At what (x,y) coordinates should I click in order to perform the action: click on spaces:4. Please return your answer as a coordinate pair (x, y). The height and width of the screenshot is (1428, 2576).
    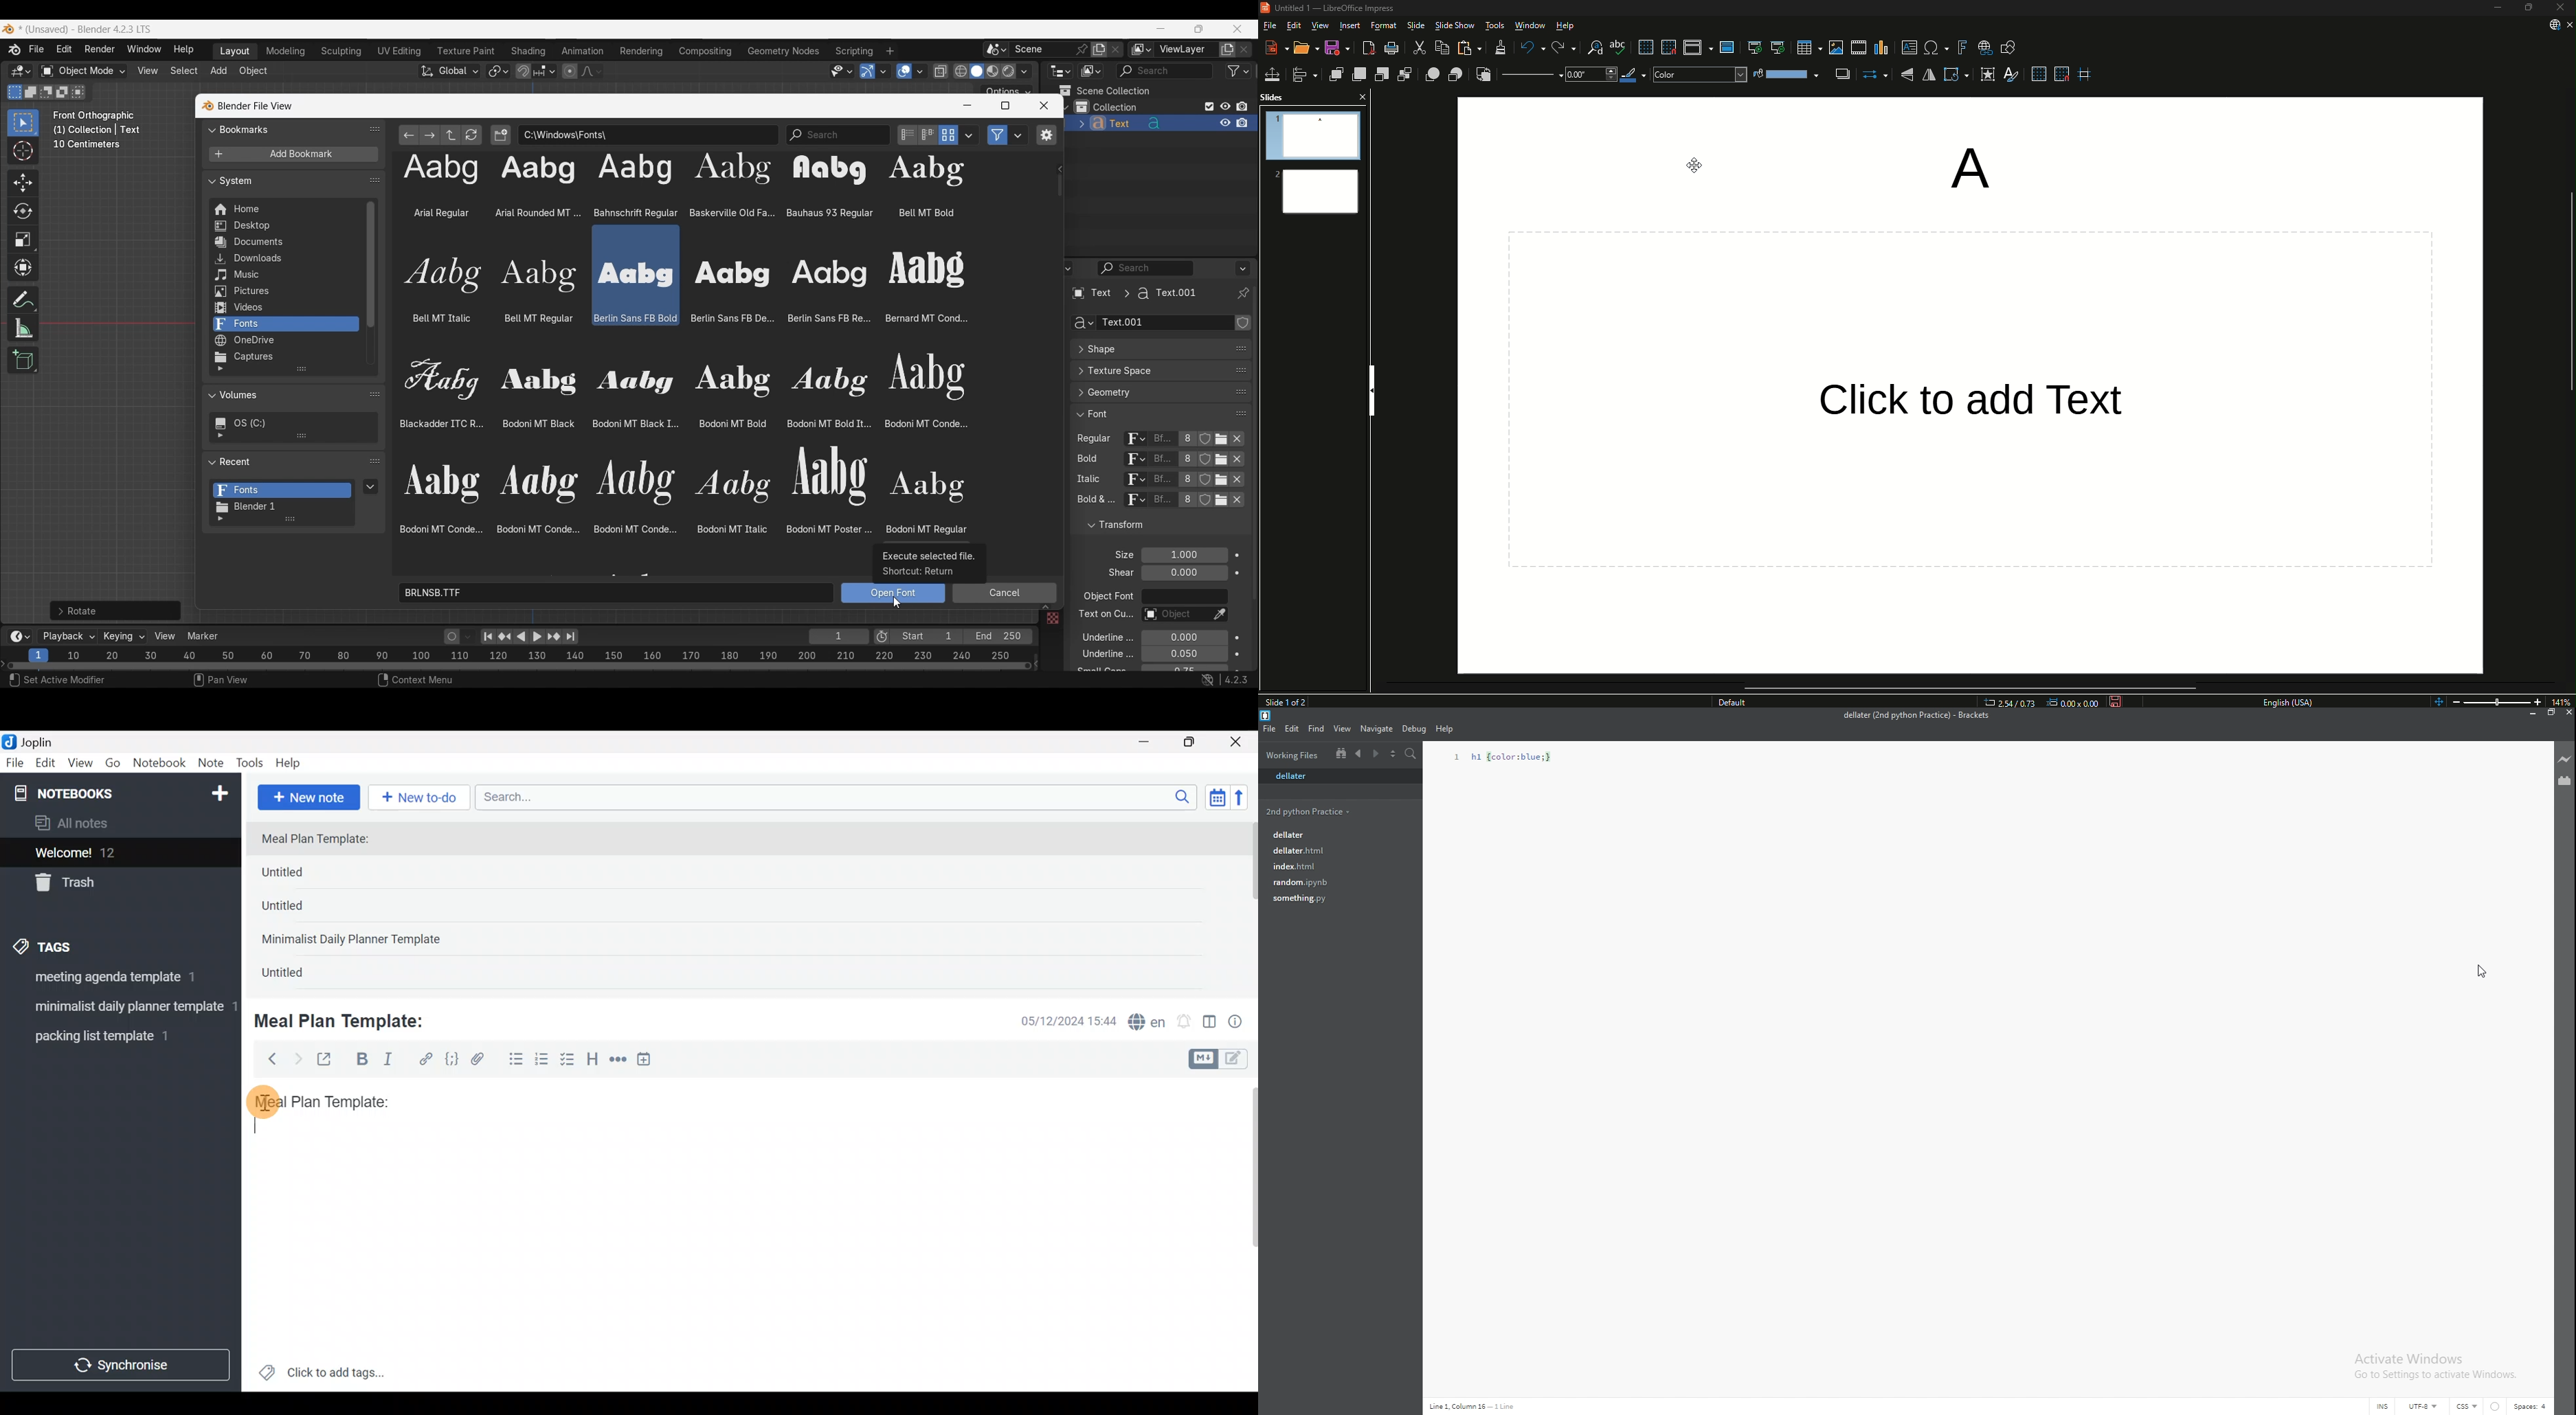
    Looking at the image, I should click on (2533, 1406).